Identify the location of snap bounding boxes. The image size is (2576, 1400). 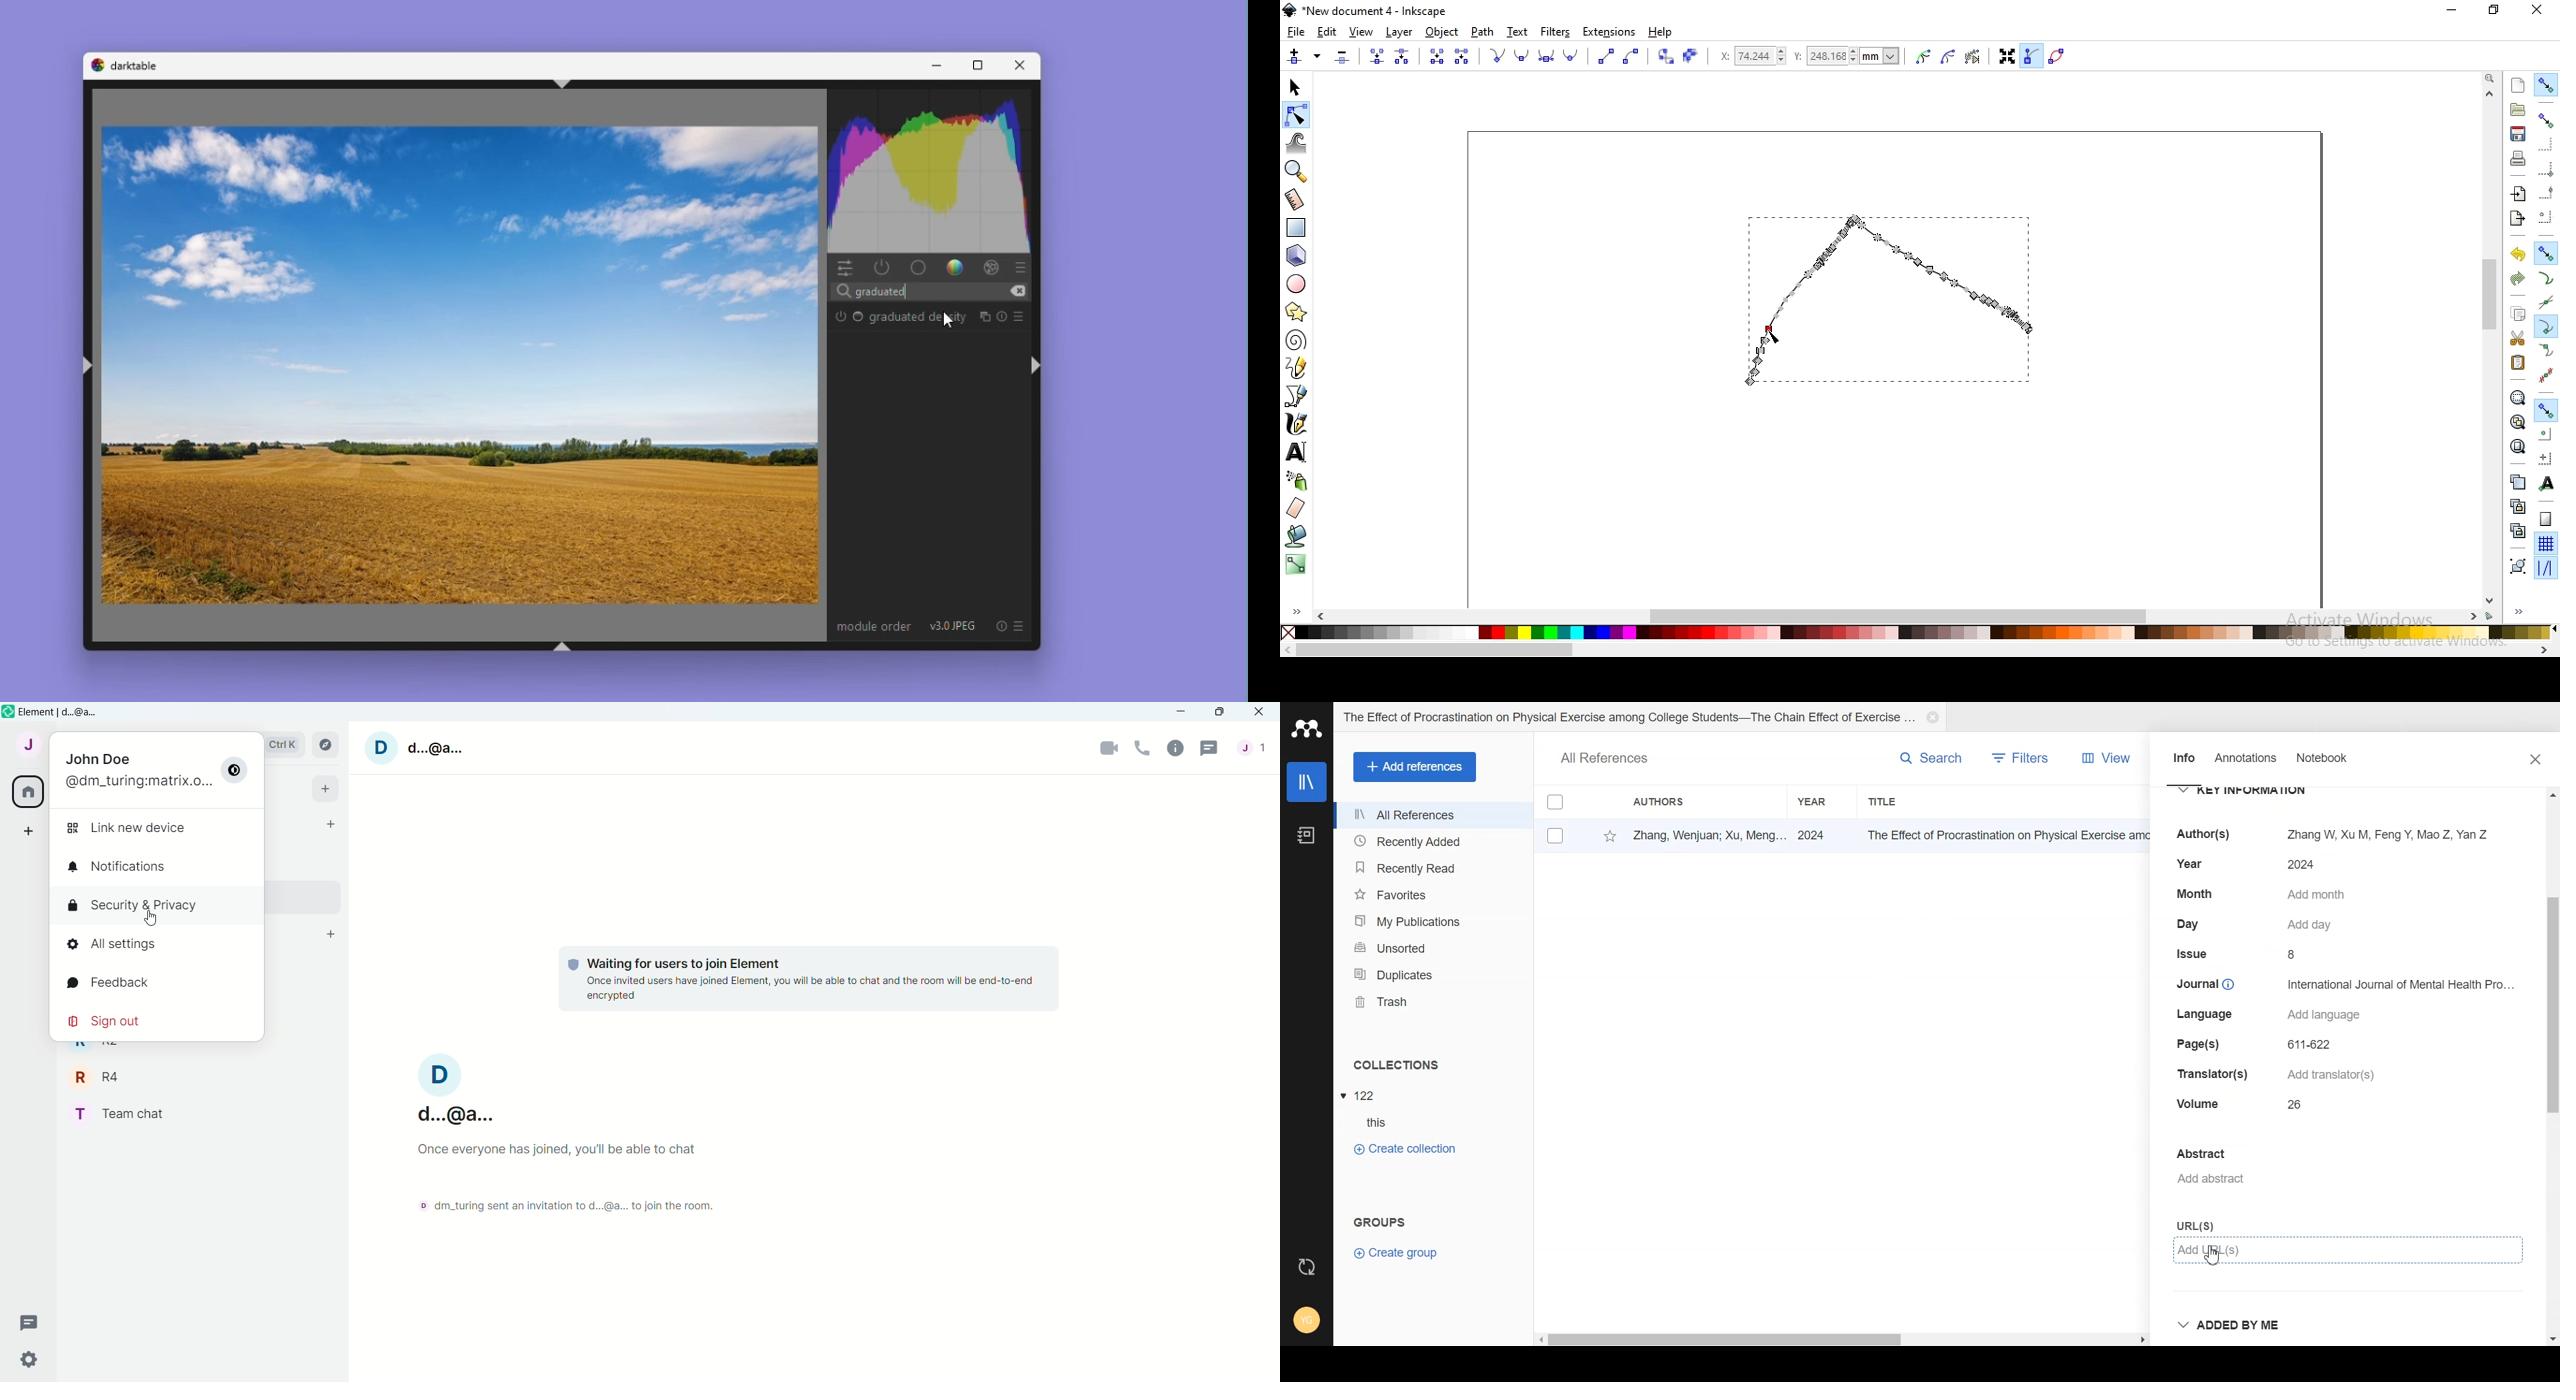
(2546, 119).